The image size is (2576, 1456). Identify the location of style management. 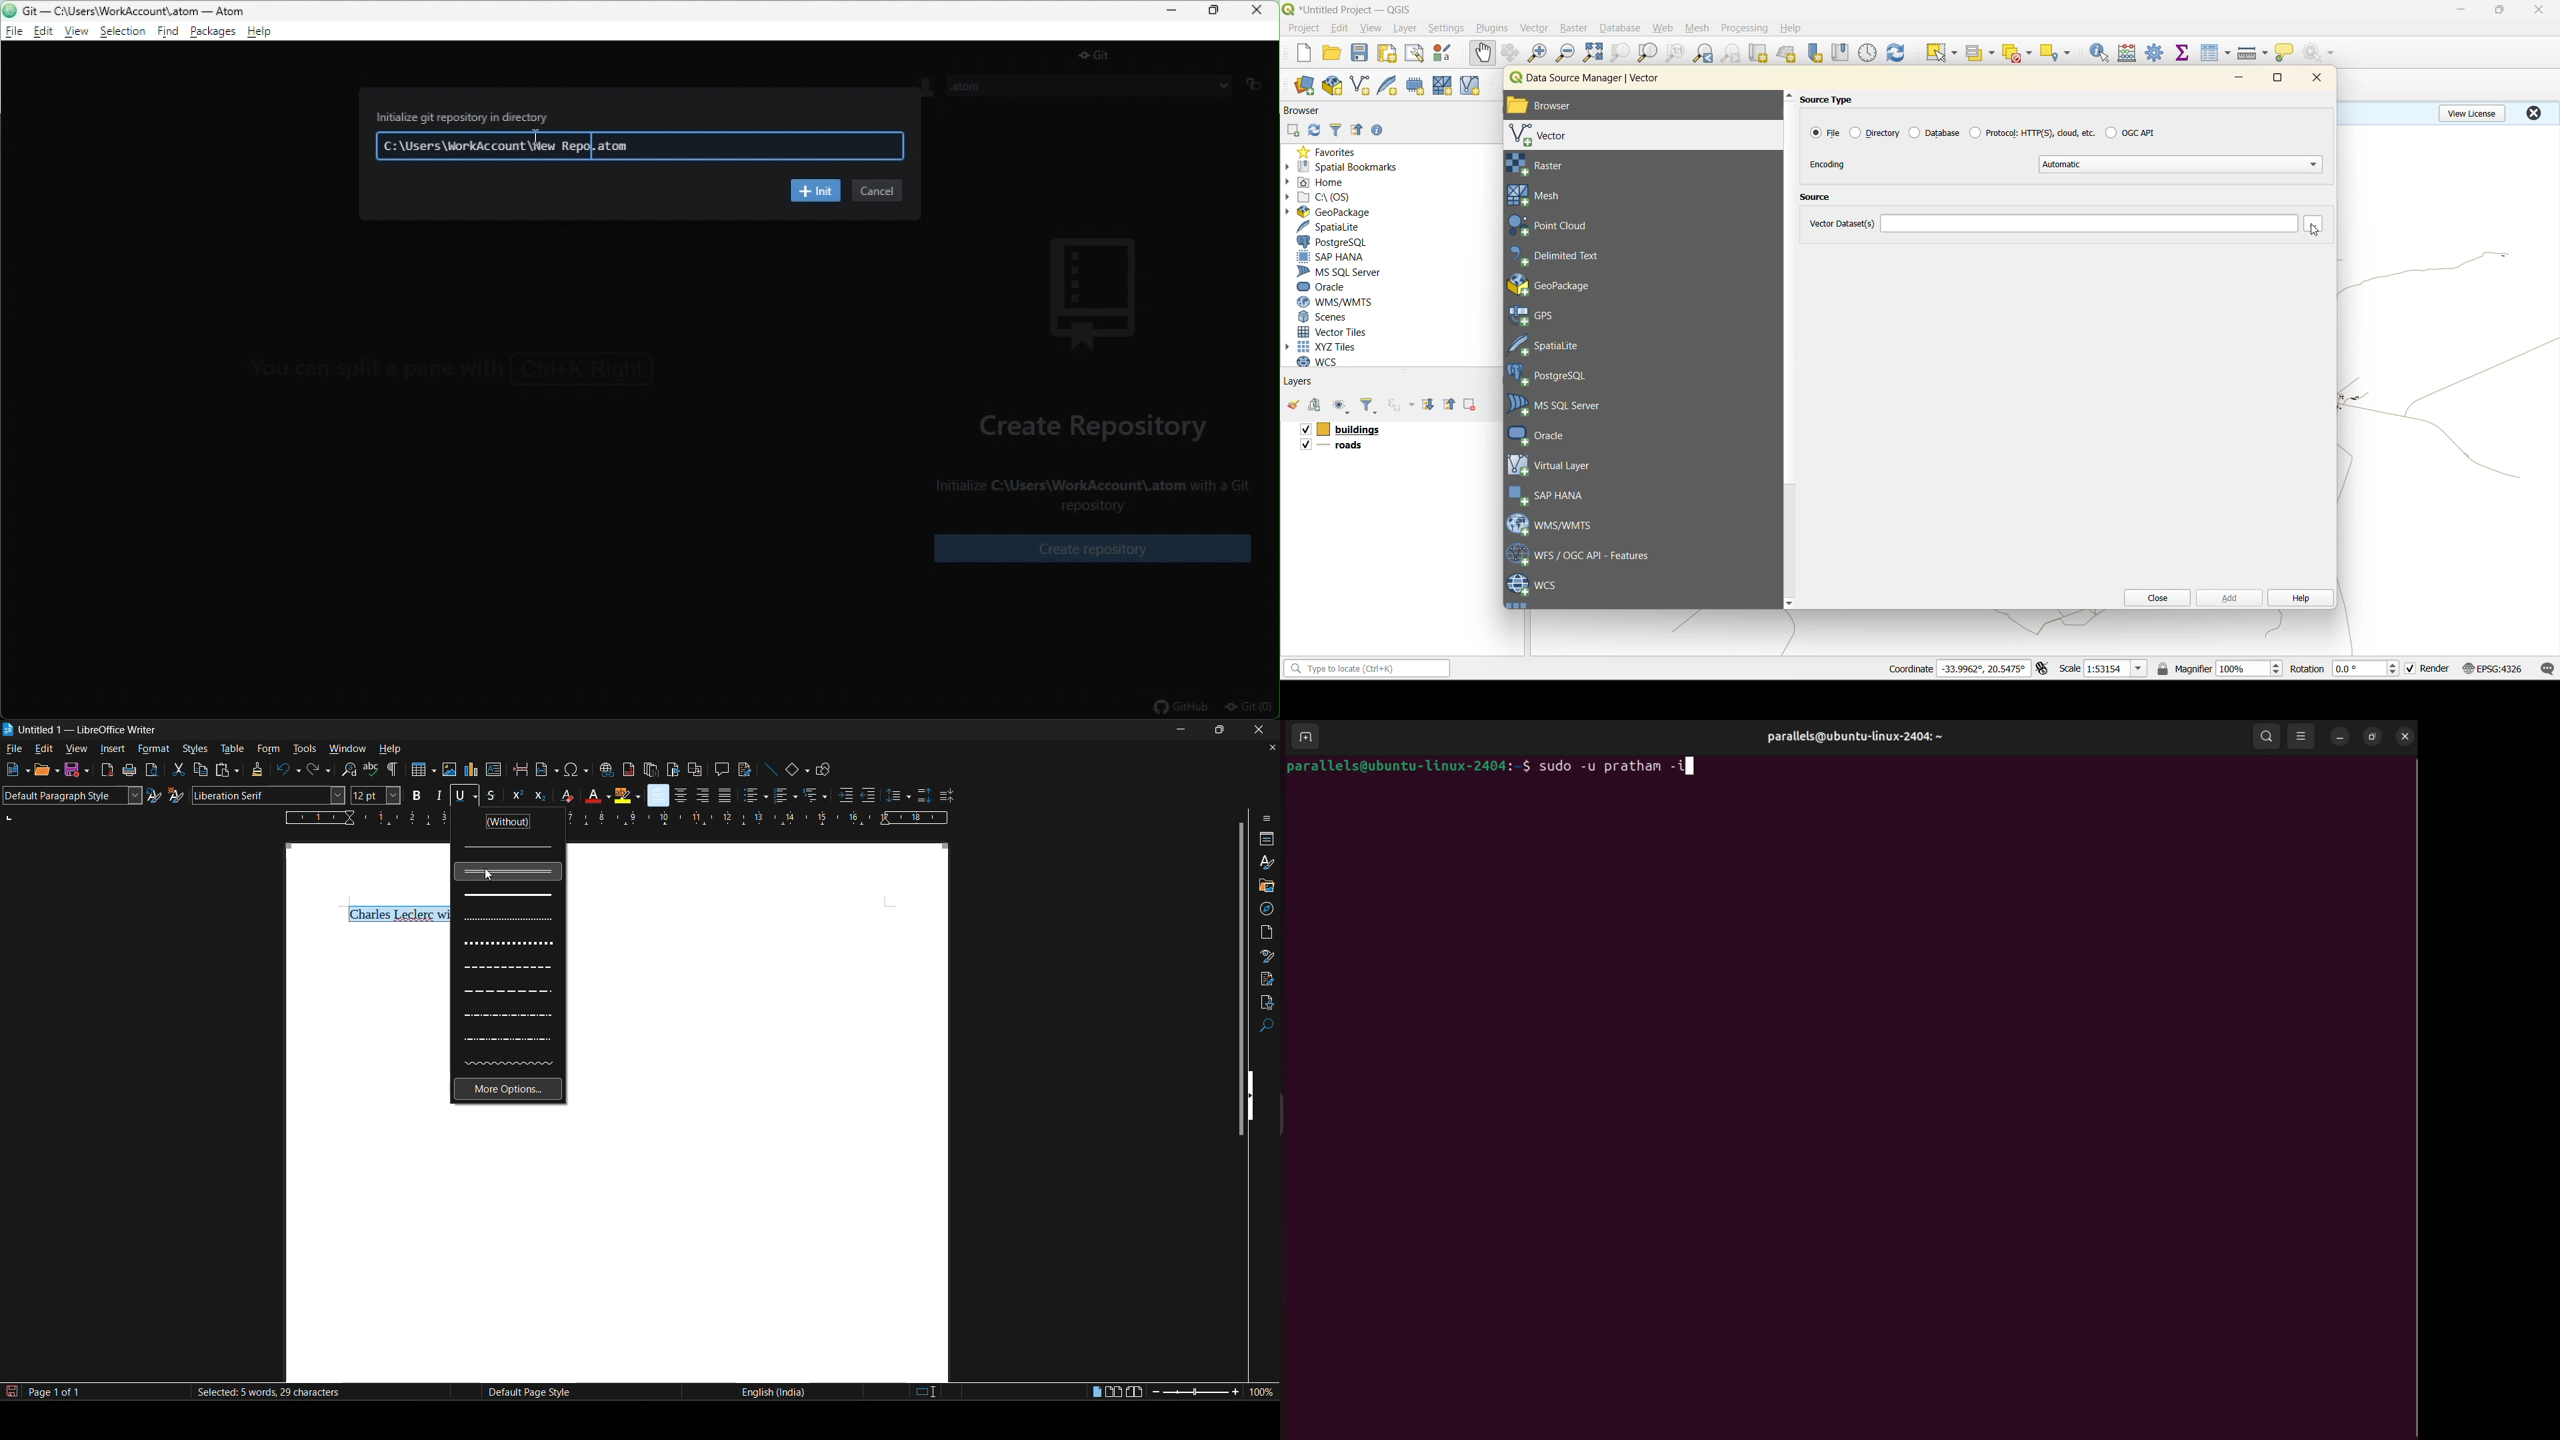
(1446, 53).